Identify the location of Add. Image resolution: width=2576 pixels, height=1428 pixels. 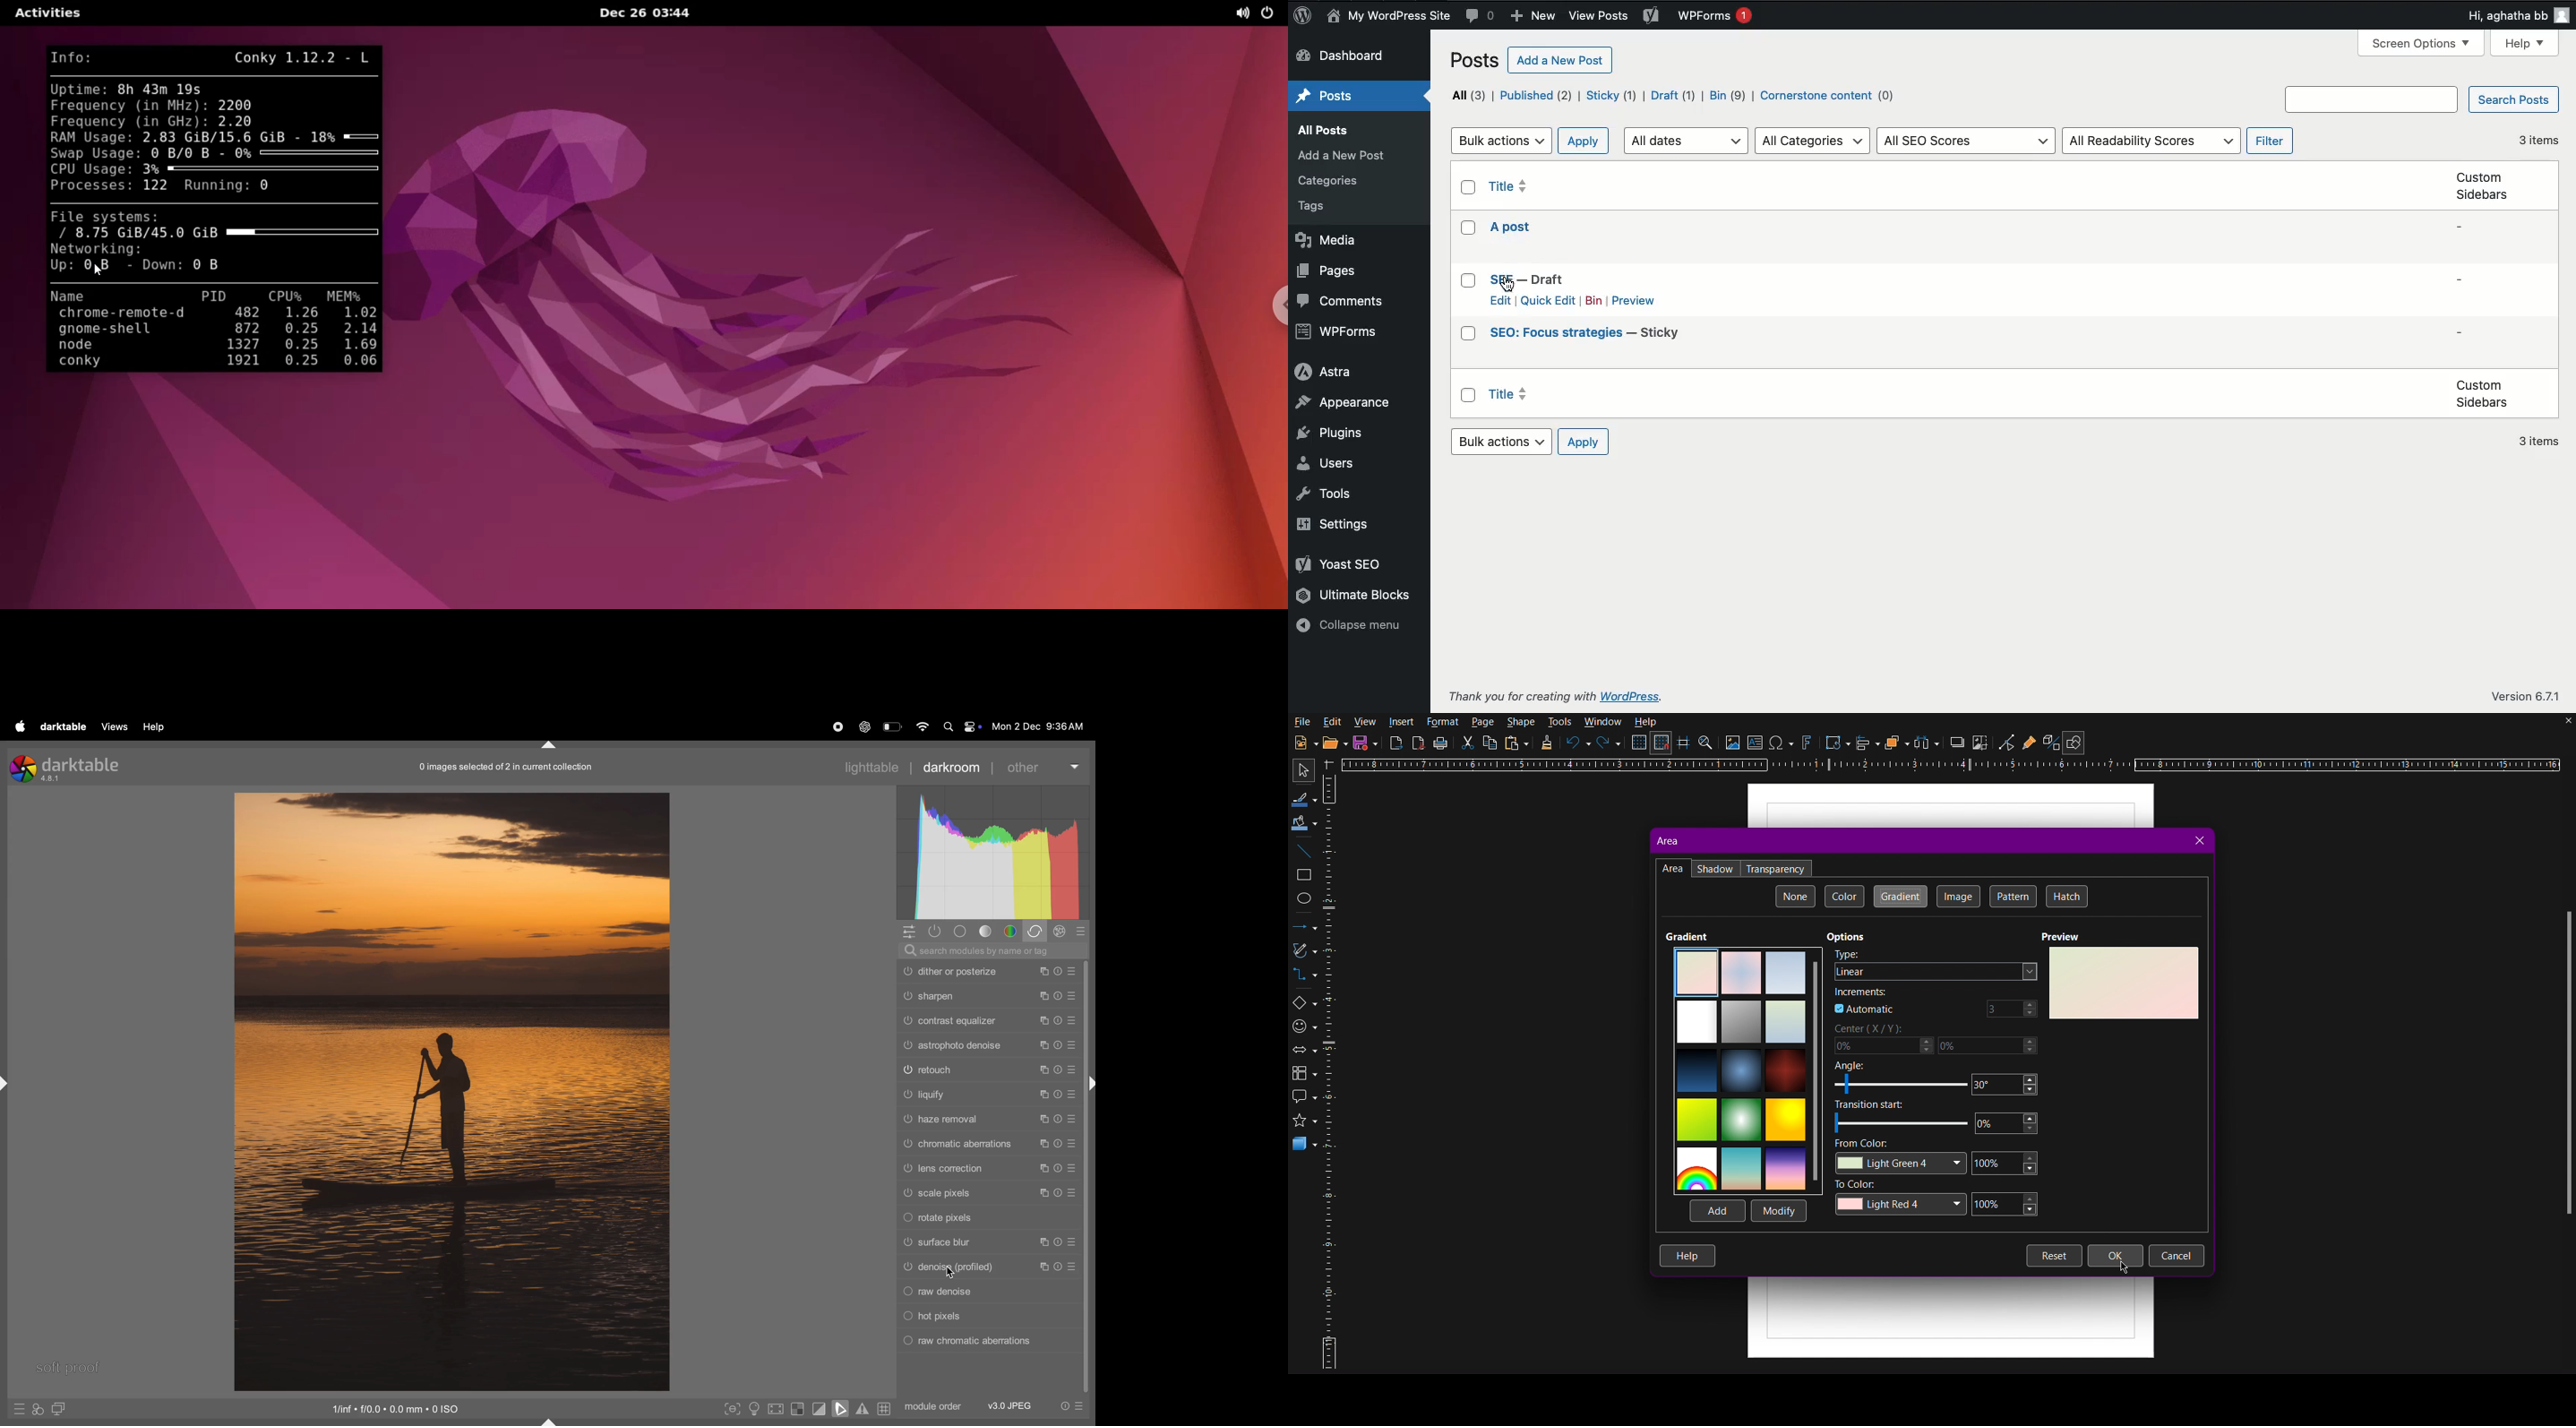
(1718, 1212).